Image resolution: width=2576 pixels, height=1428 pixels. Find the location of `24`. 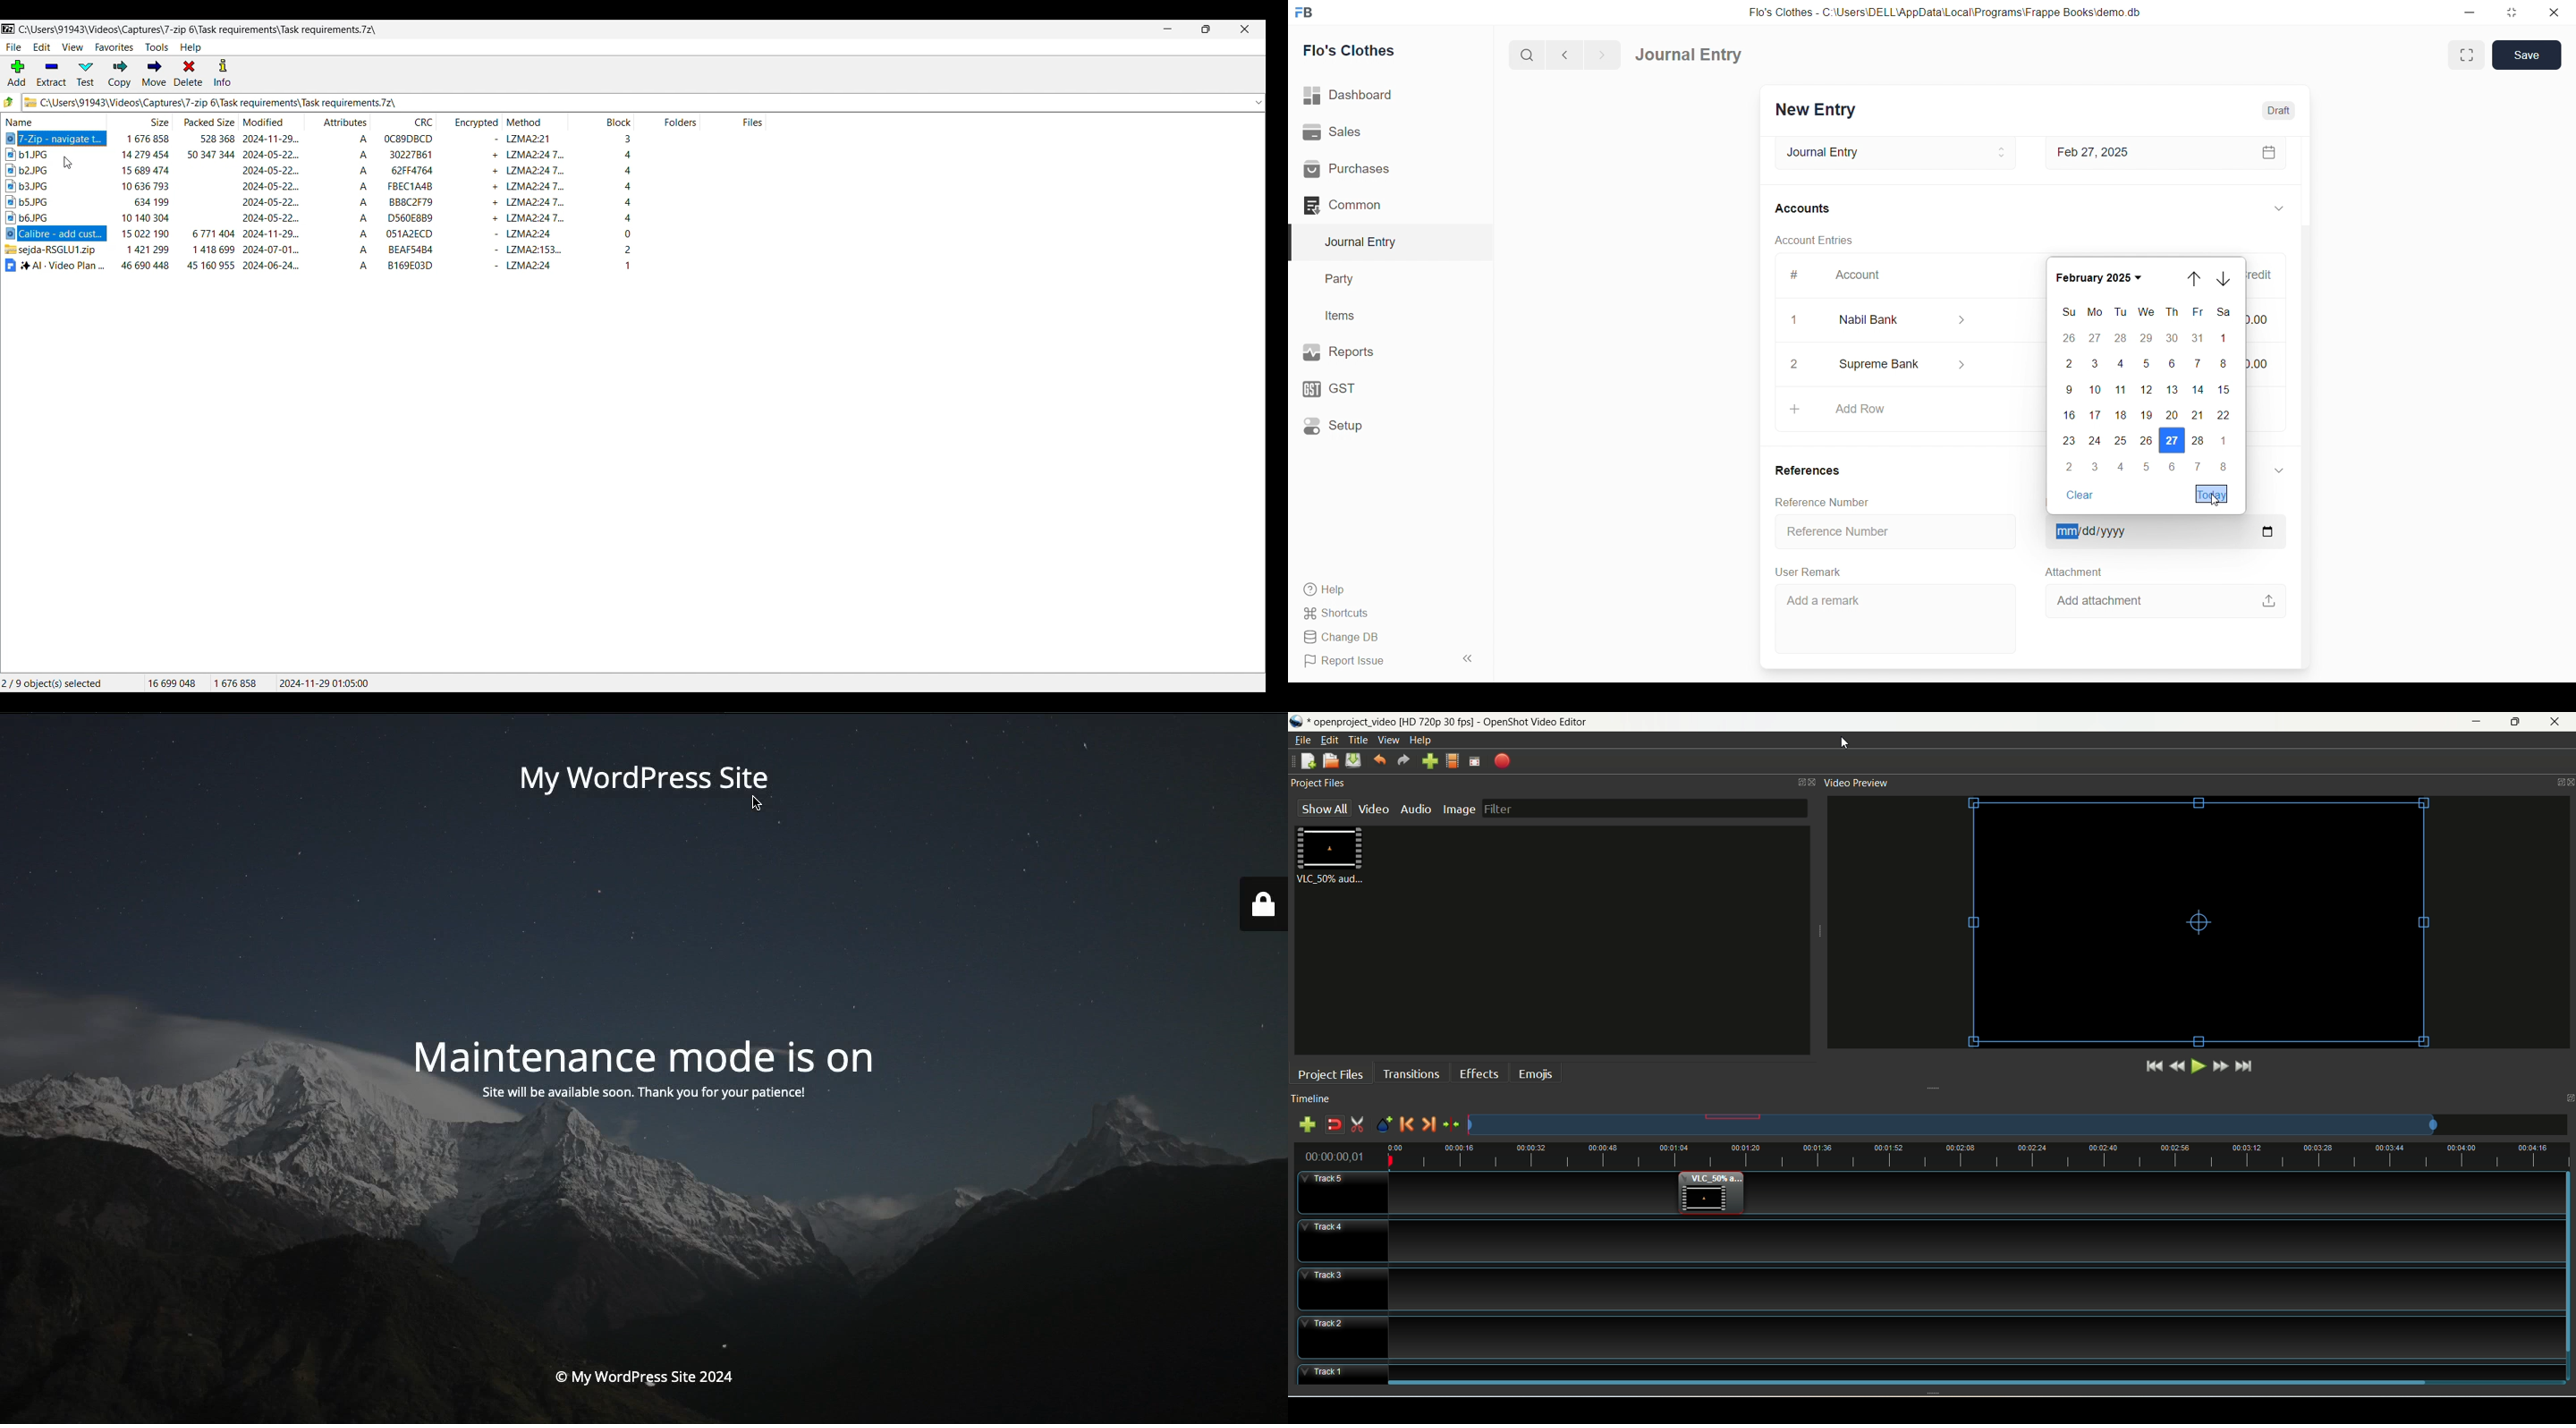

24 is located at coordinates (2097, 443).